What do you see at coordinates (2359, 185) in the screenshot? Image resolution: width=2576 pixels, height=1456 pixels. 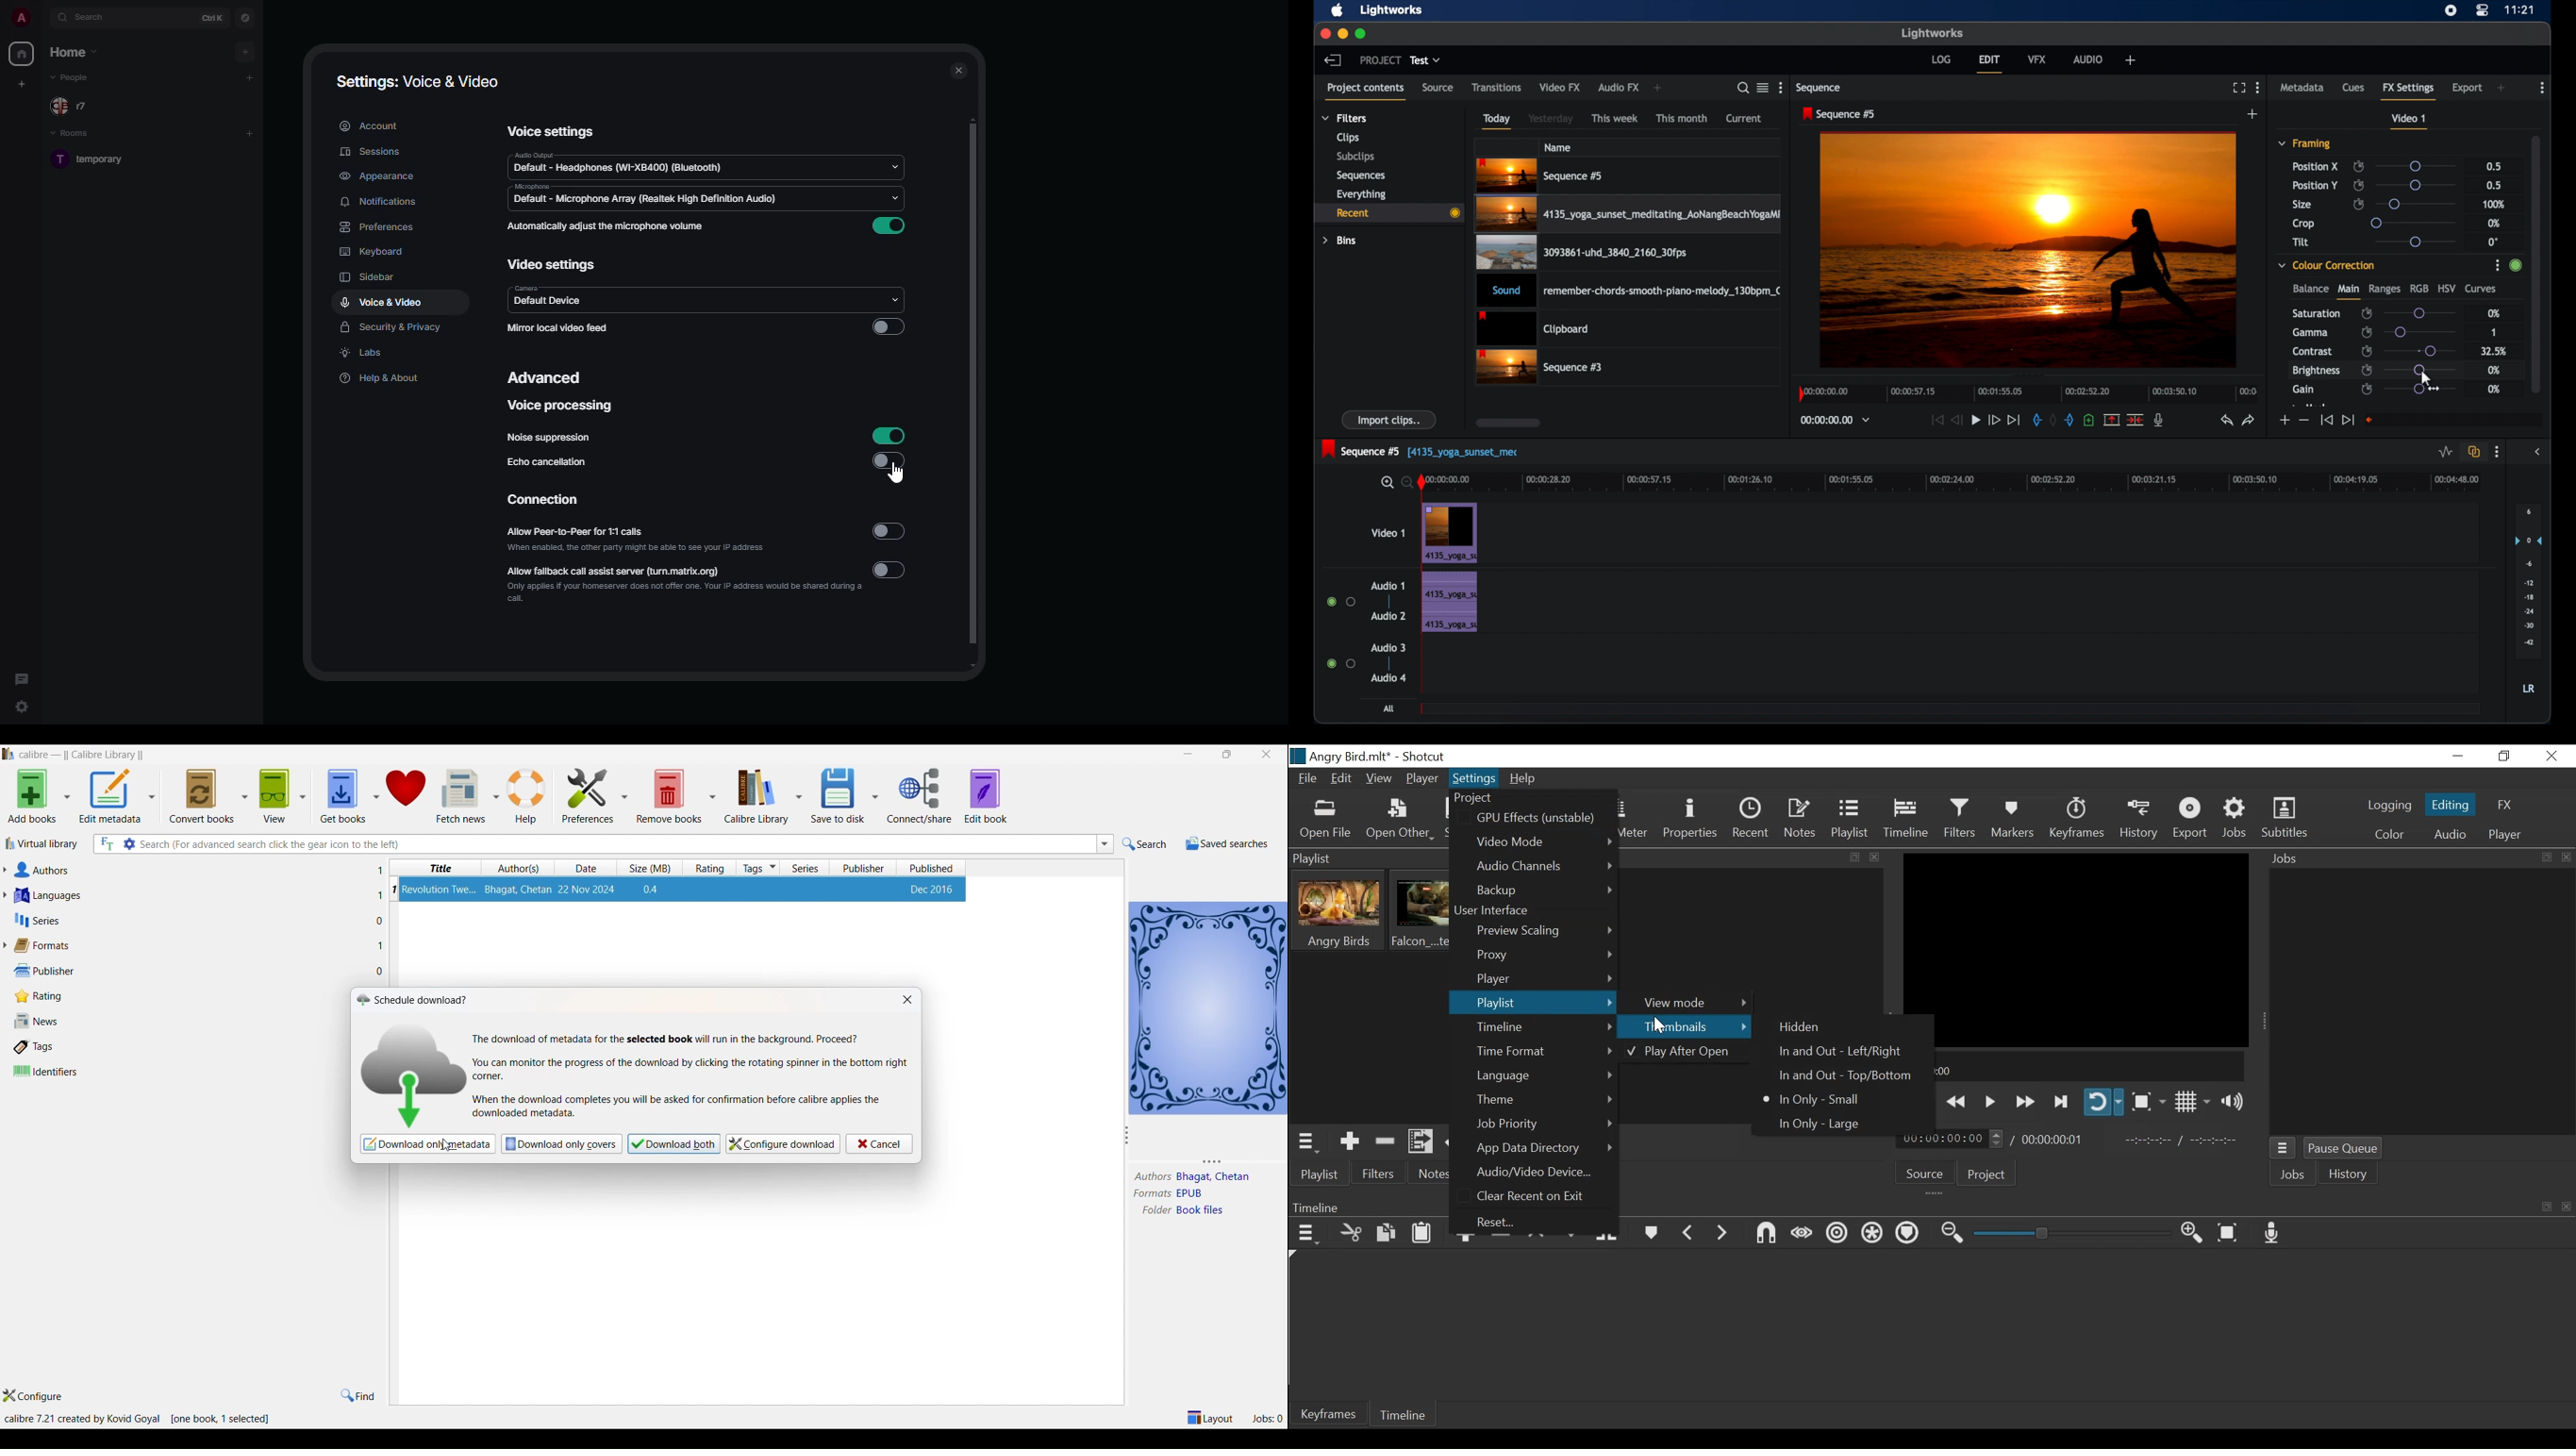 I see `enable/disable keyframes` at bounding box center [2359, 185].